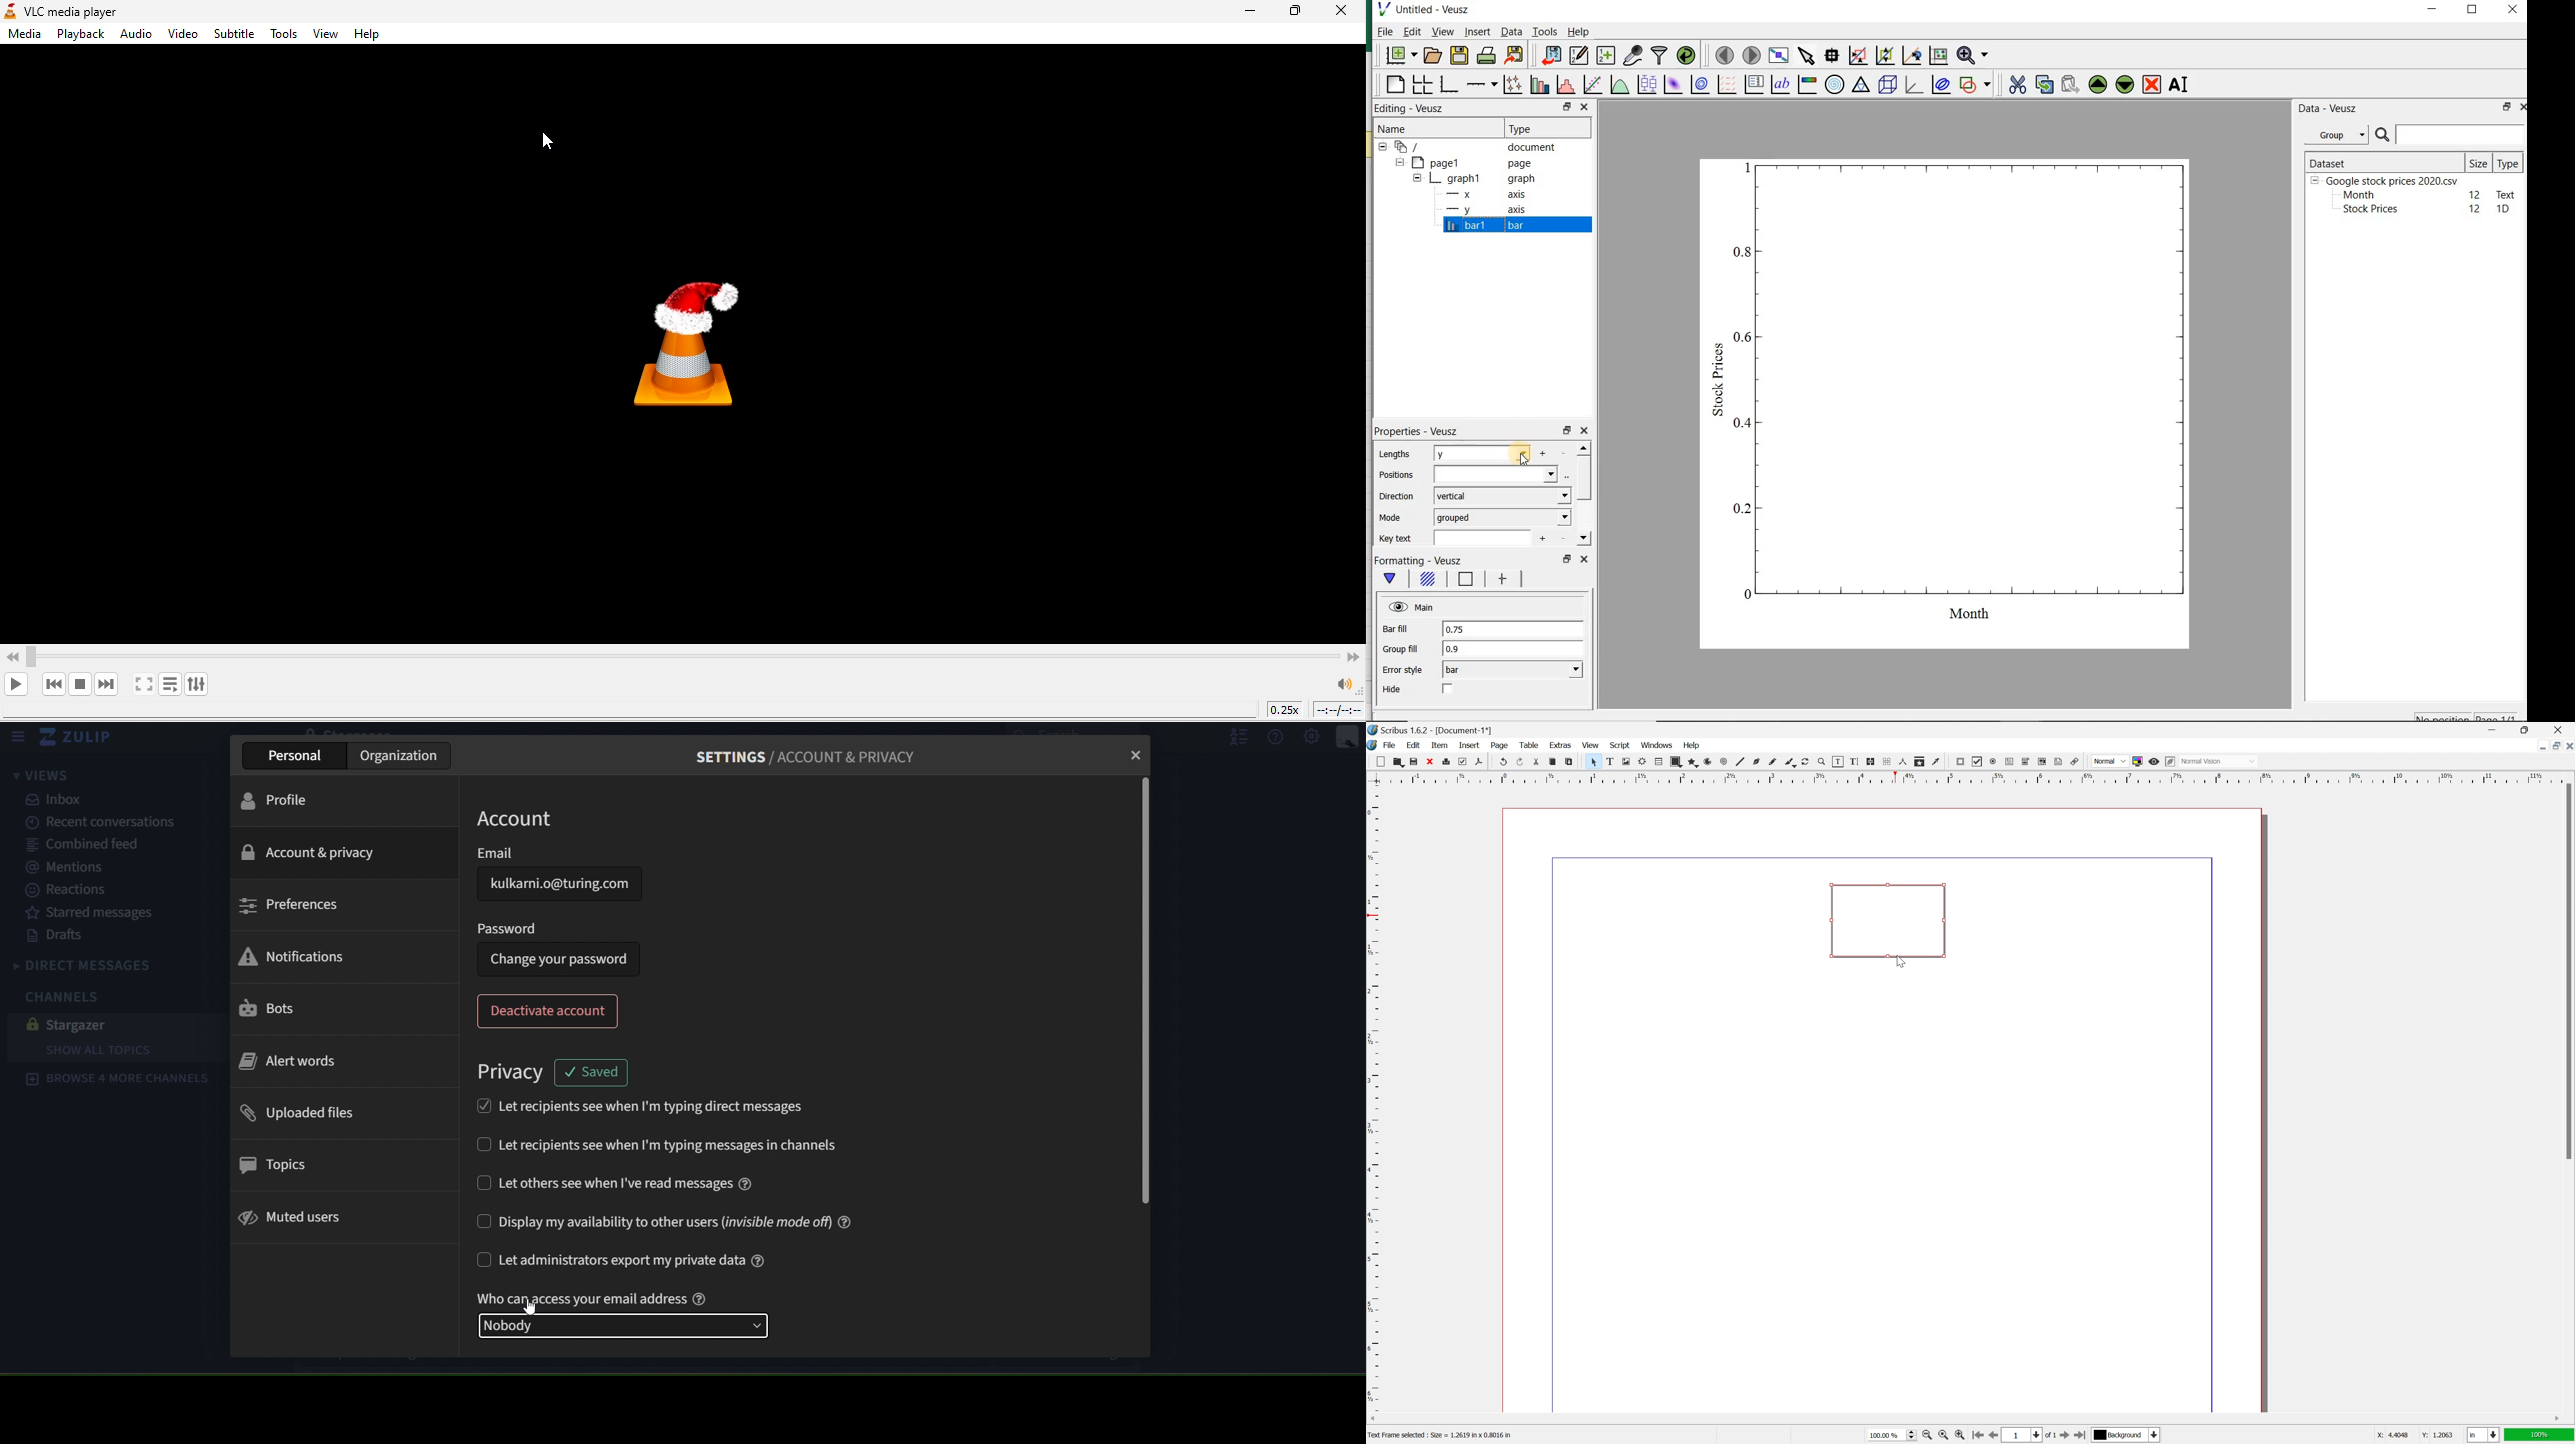 The width and height of the screenshot is (2576, 1456). I want to click on grouped, so click(1503, 517).